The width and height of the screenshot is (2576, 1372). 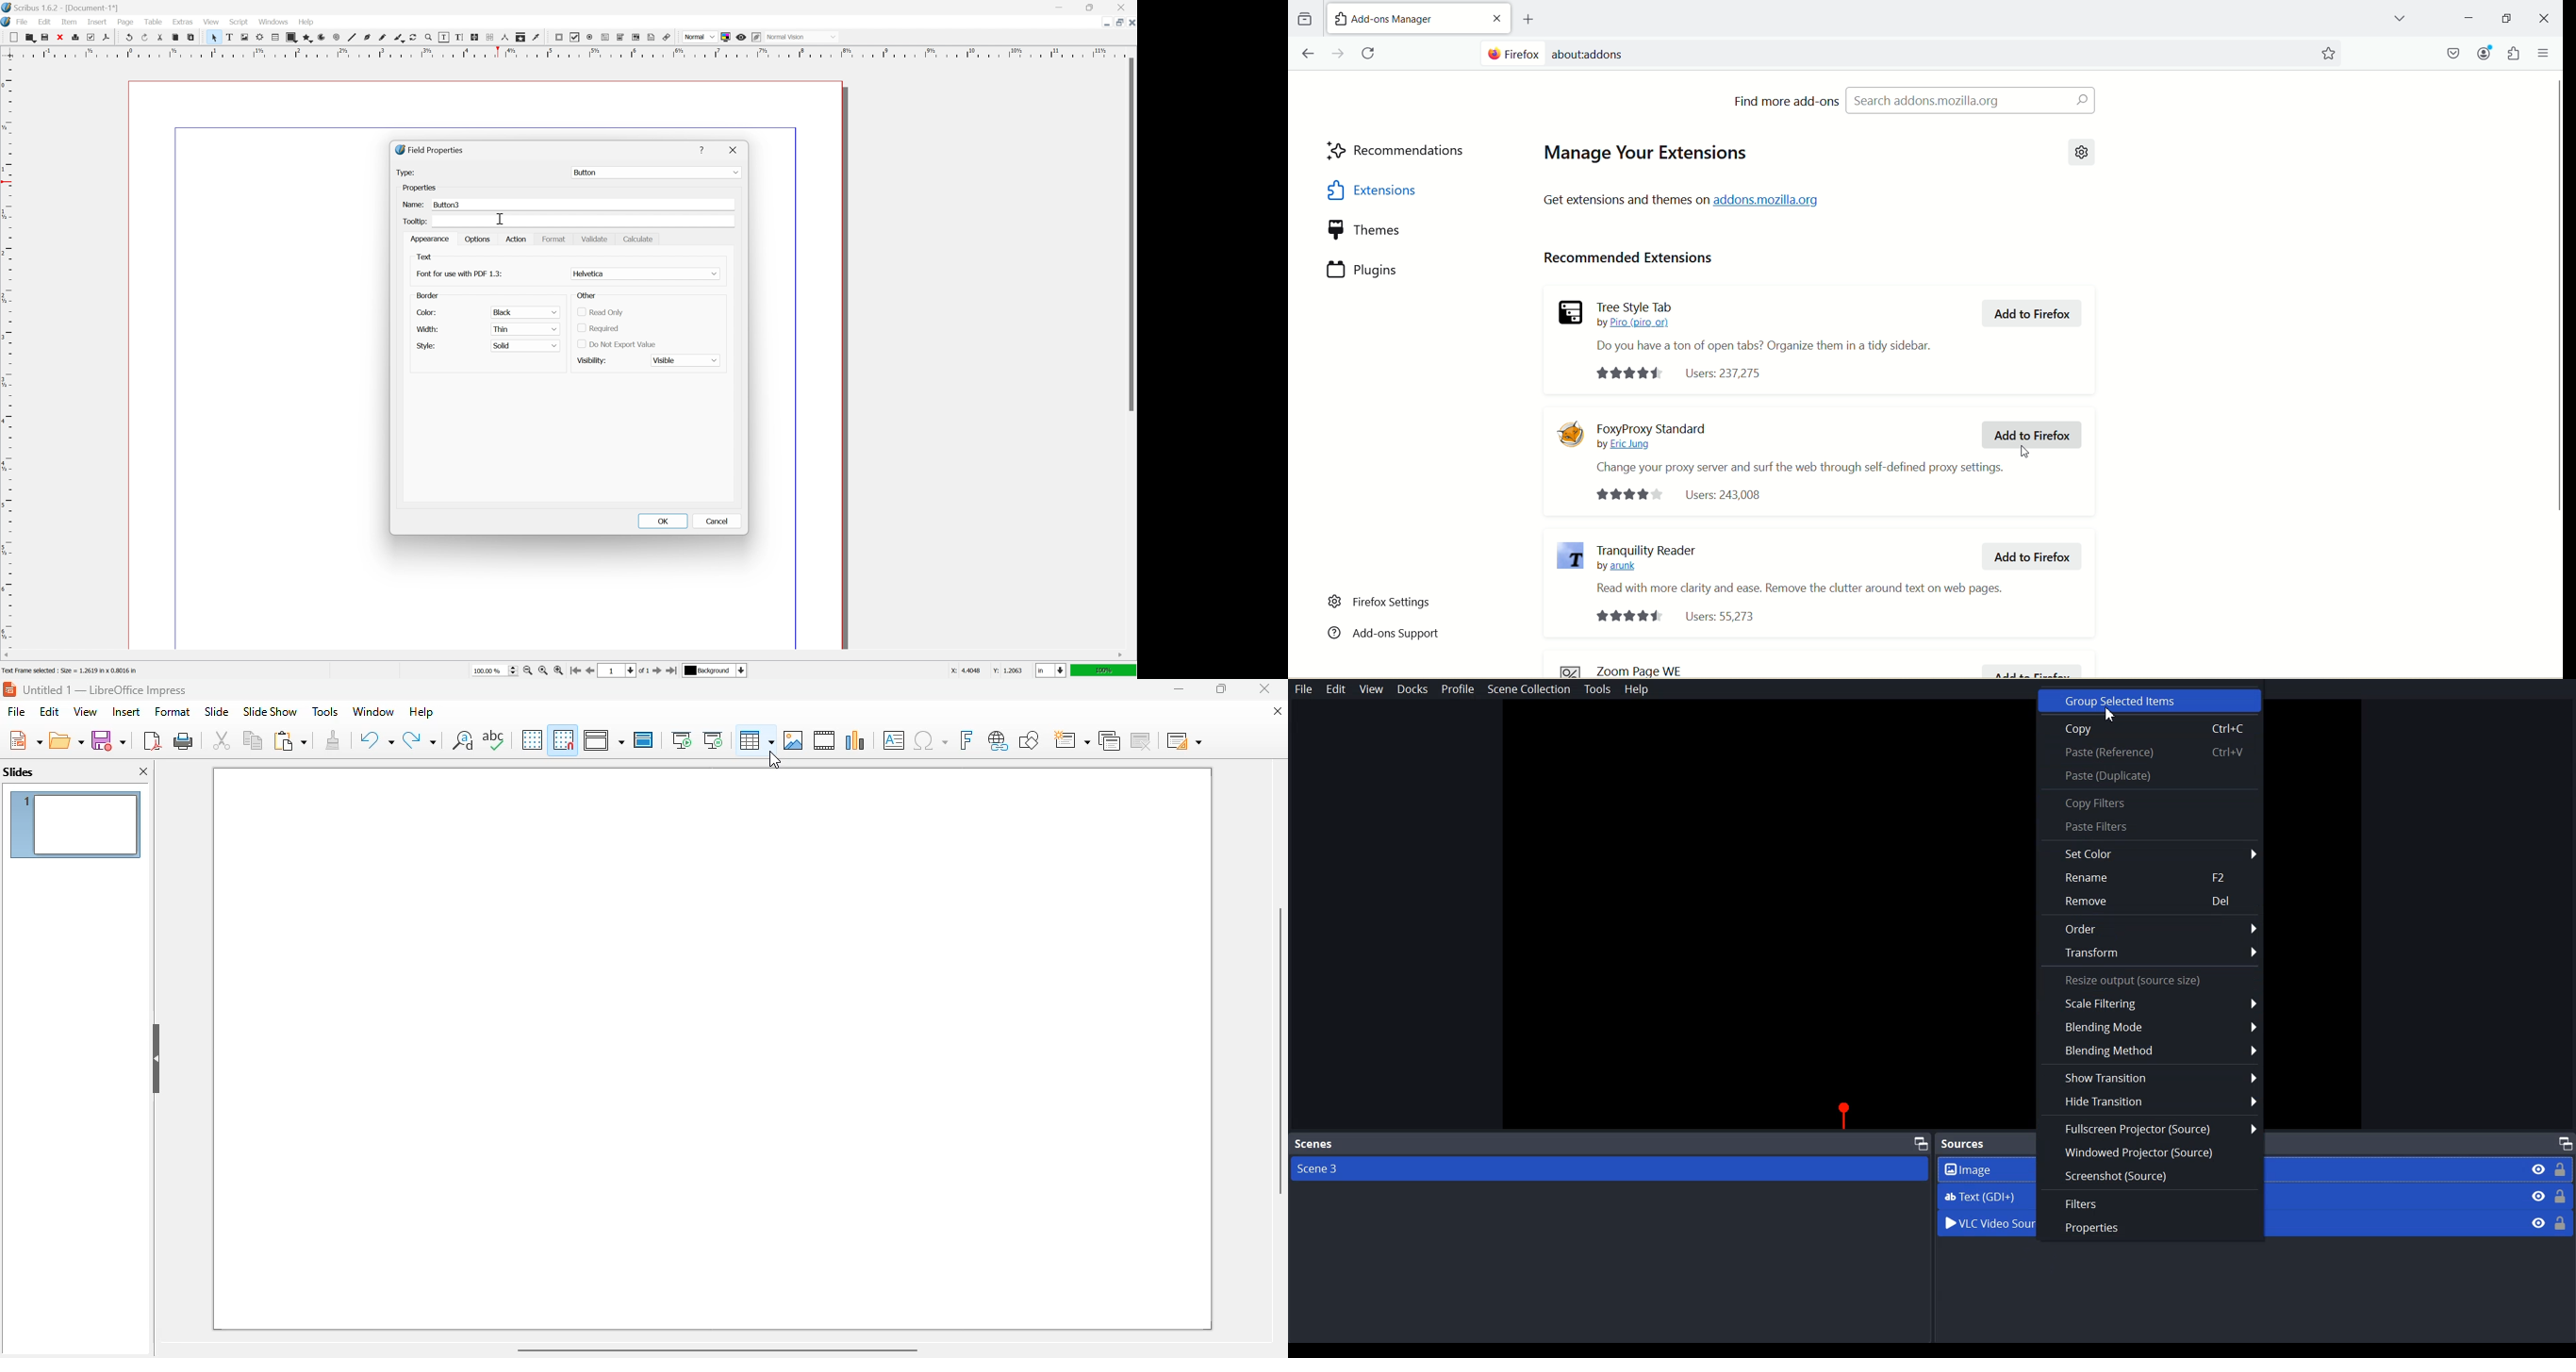 I want to click on Eye, so click(x=2538, y=1222).